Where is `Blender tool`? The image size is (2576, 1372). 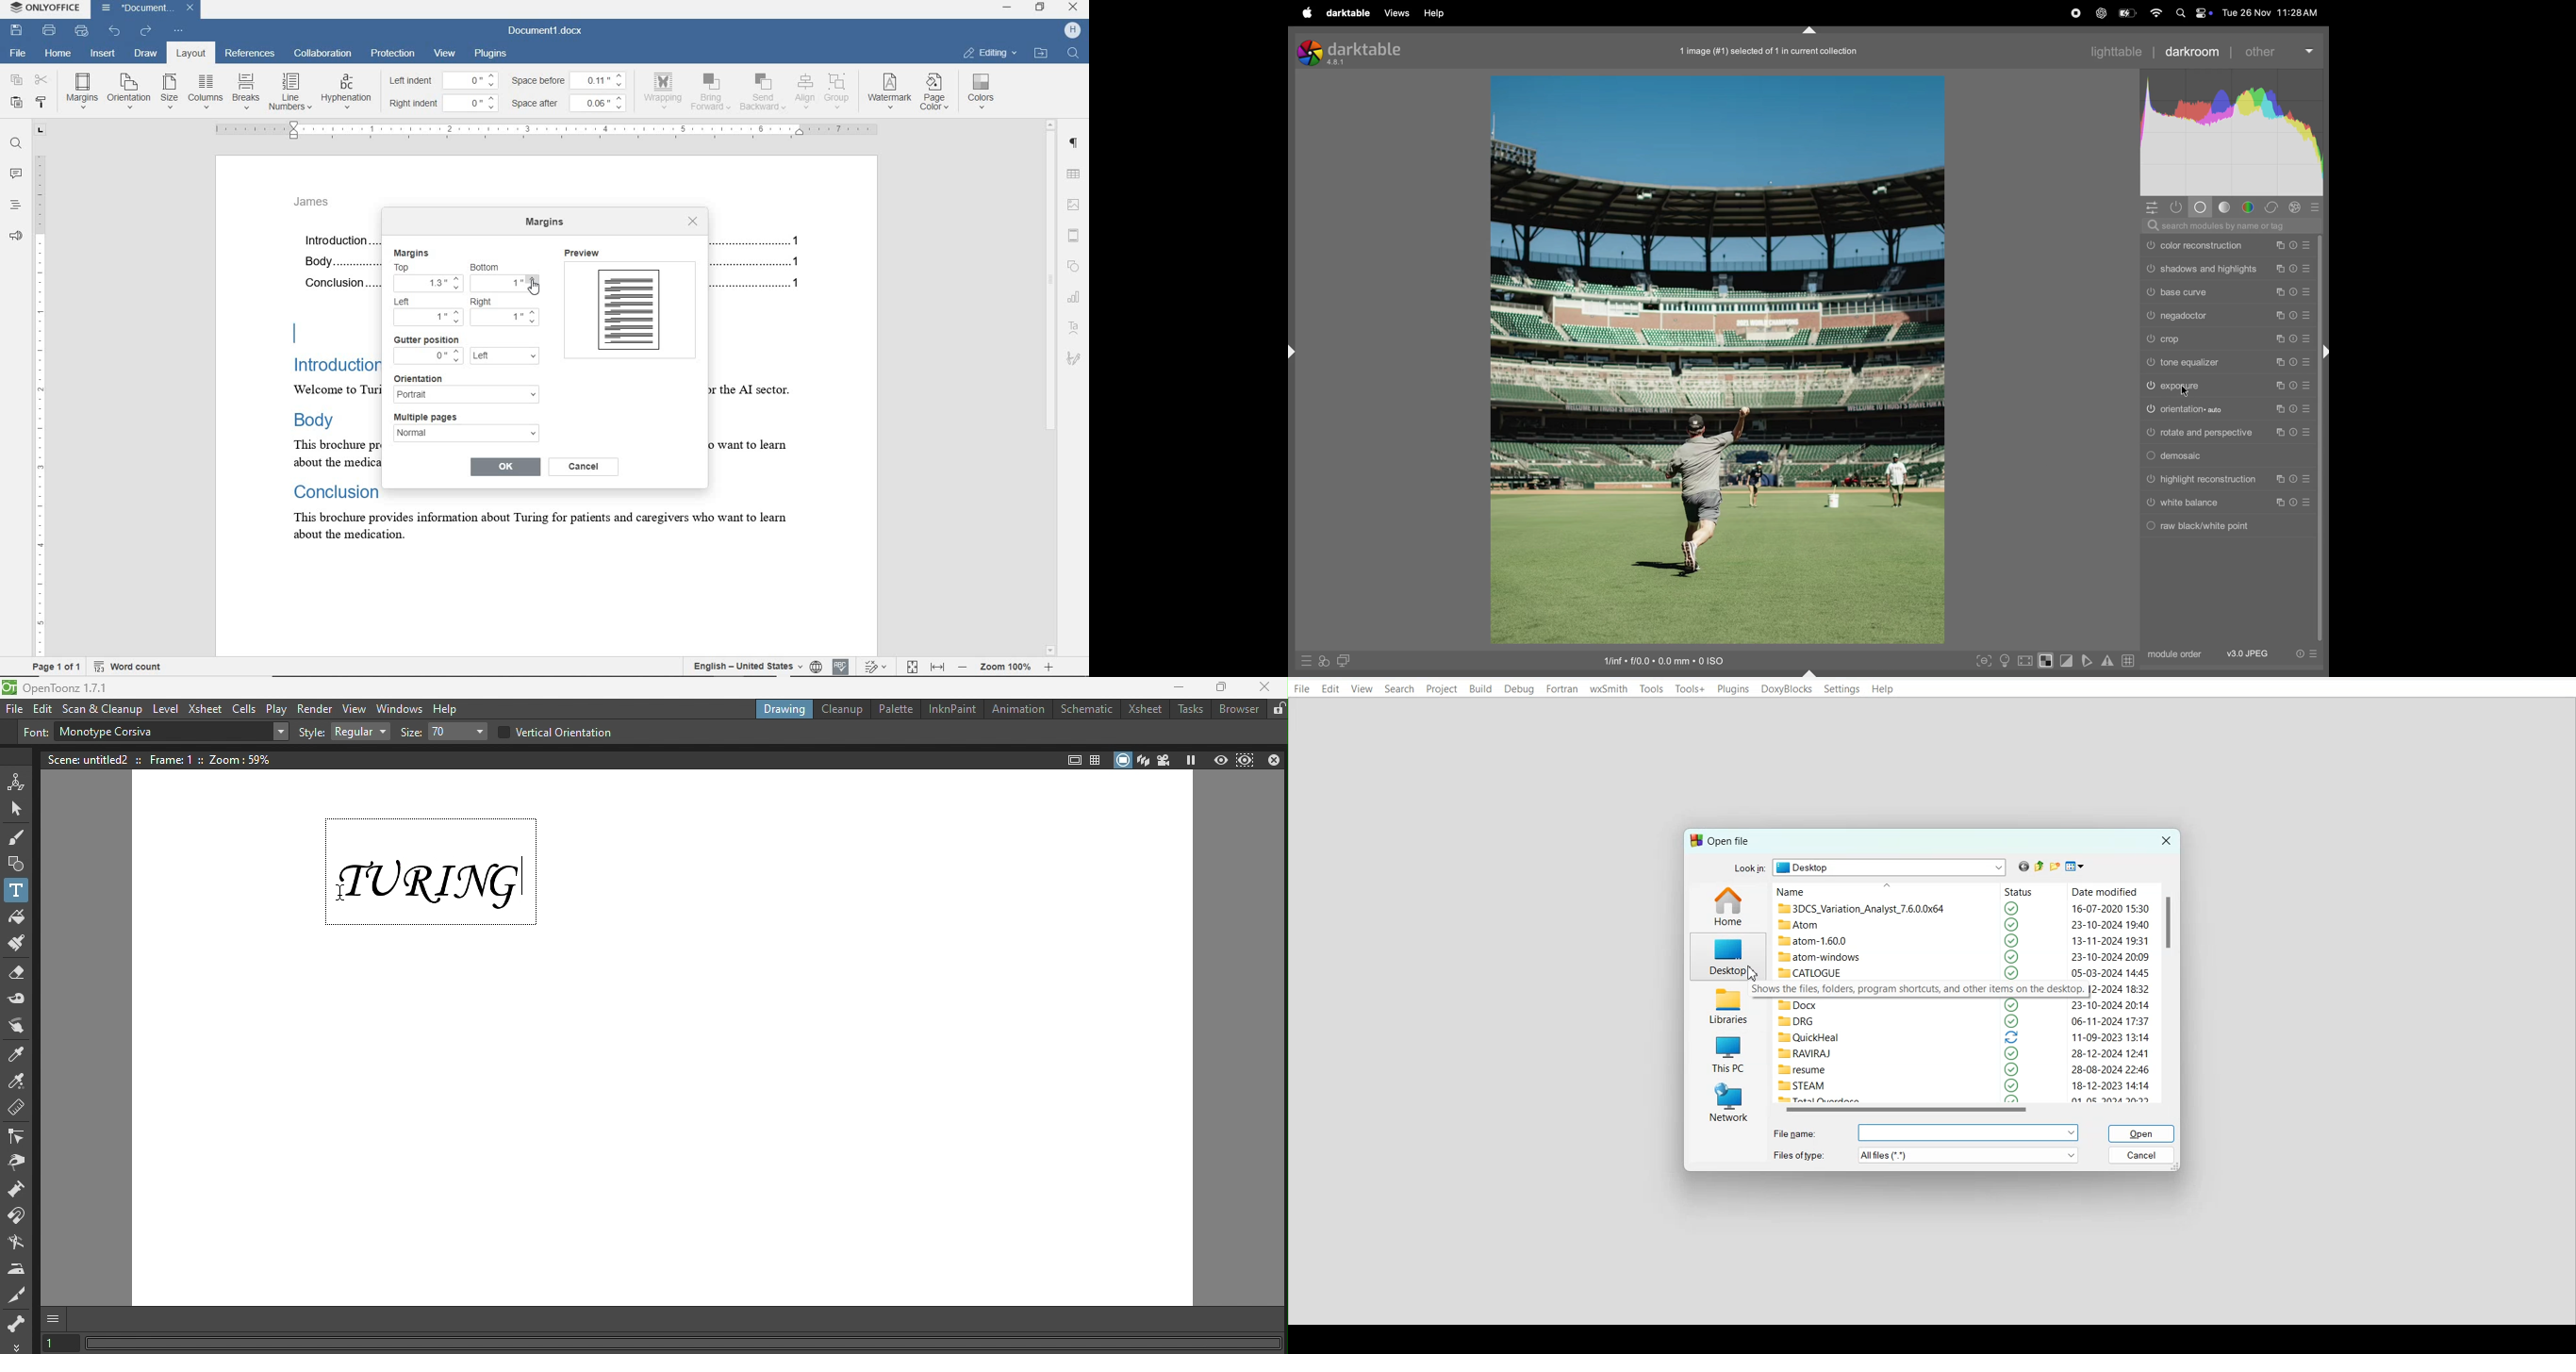
Blender tool is located at coordinates (20, 1244).